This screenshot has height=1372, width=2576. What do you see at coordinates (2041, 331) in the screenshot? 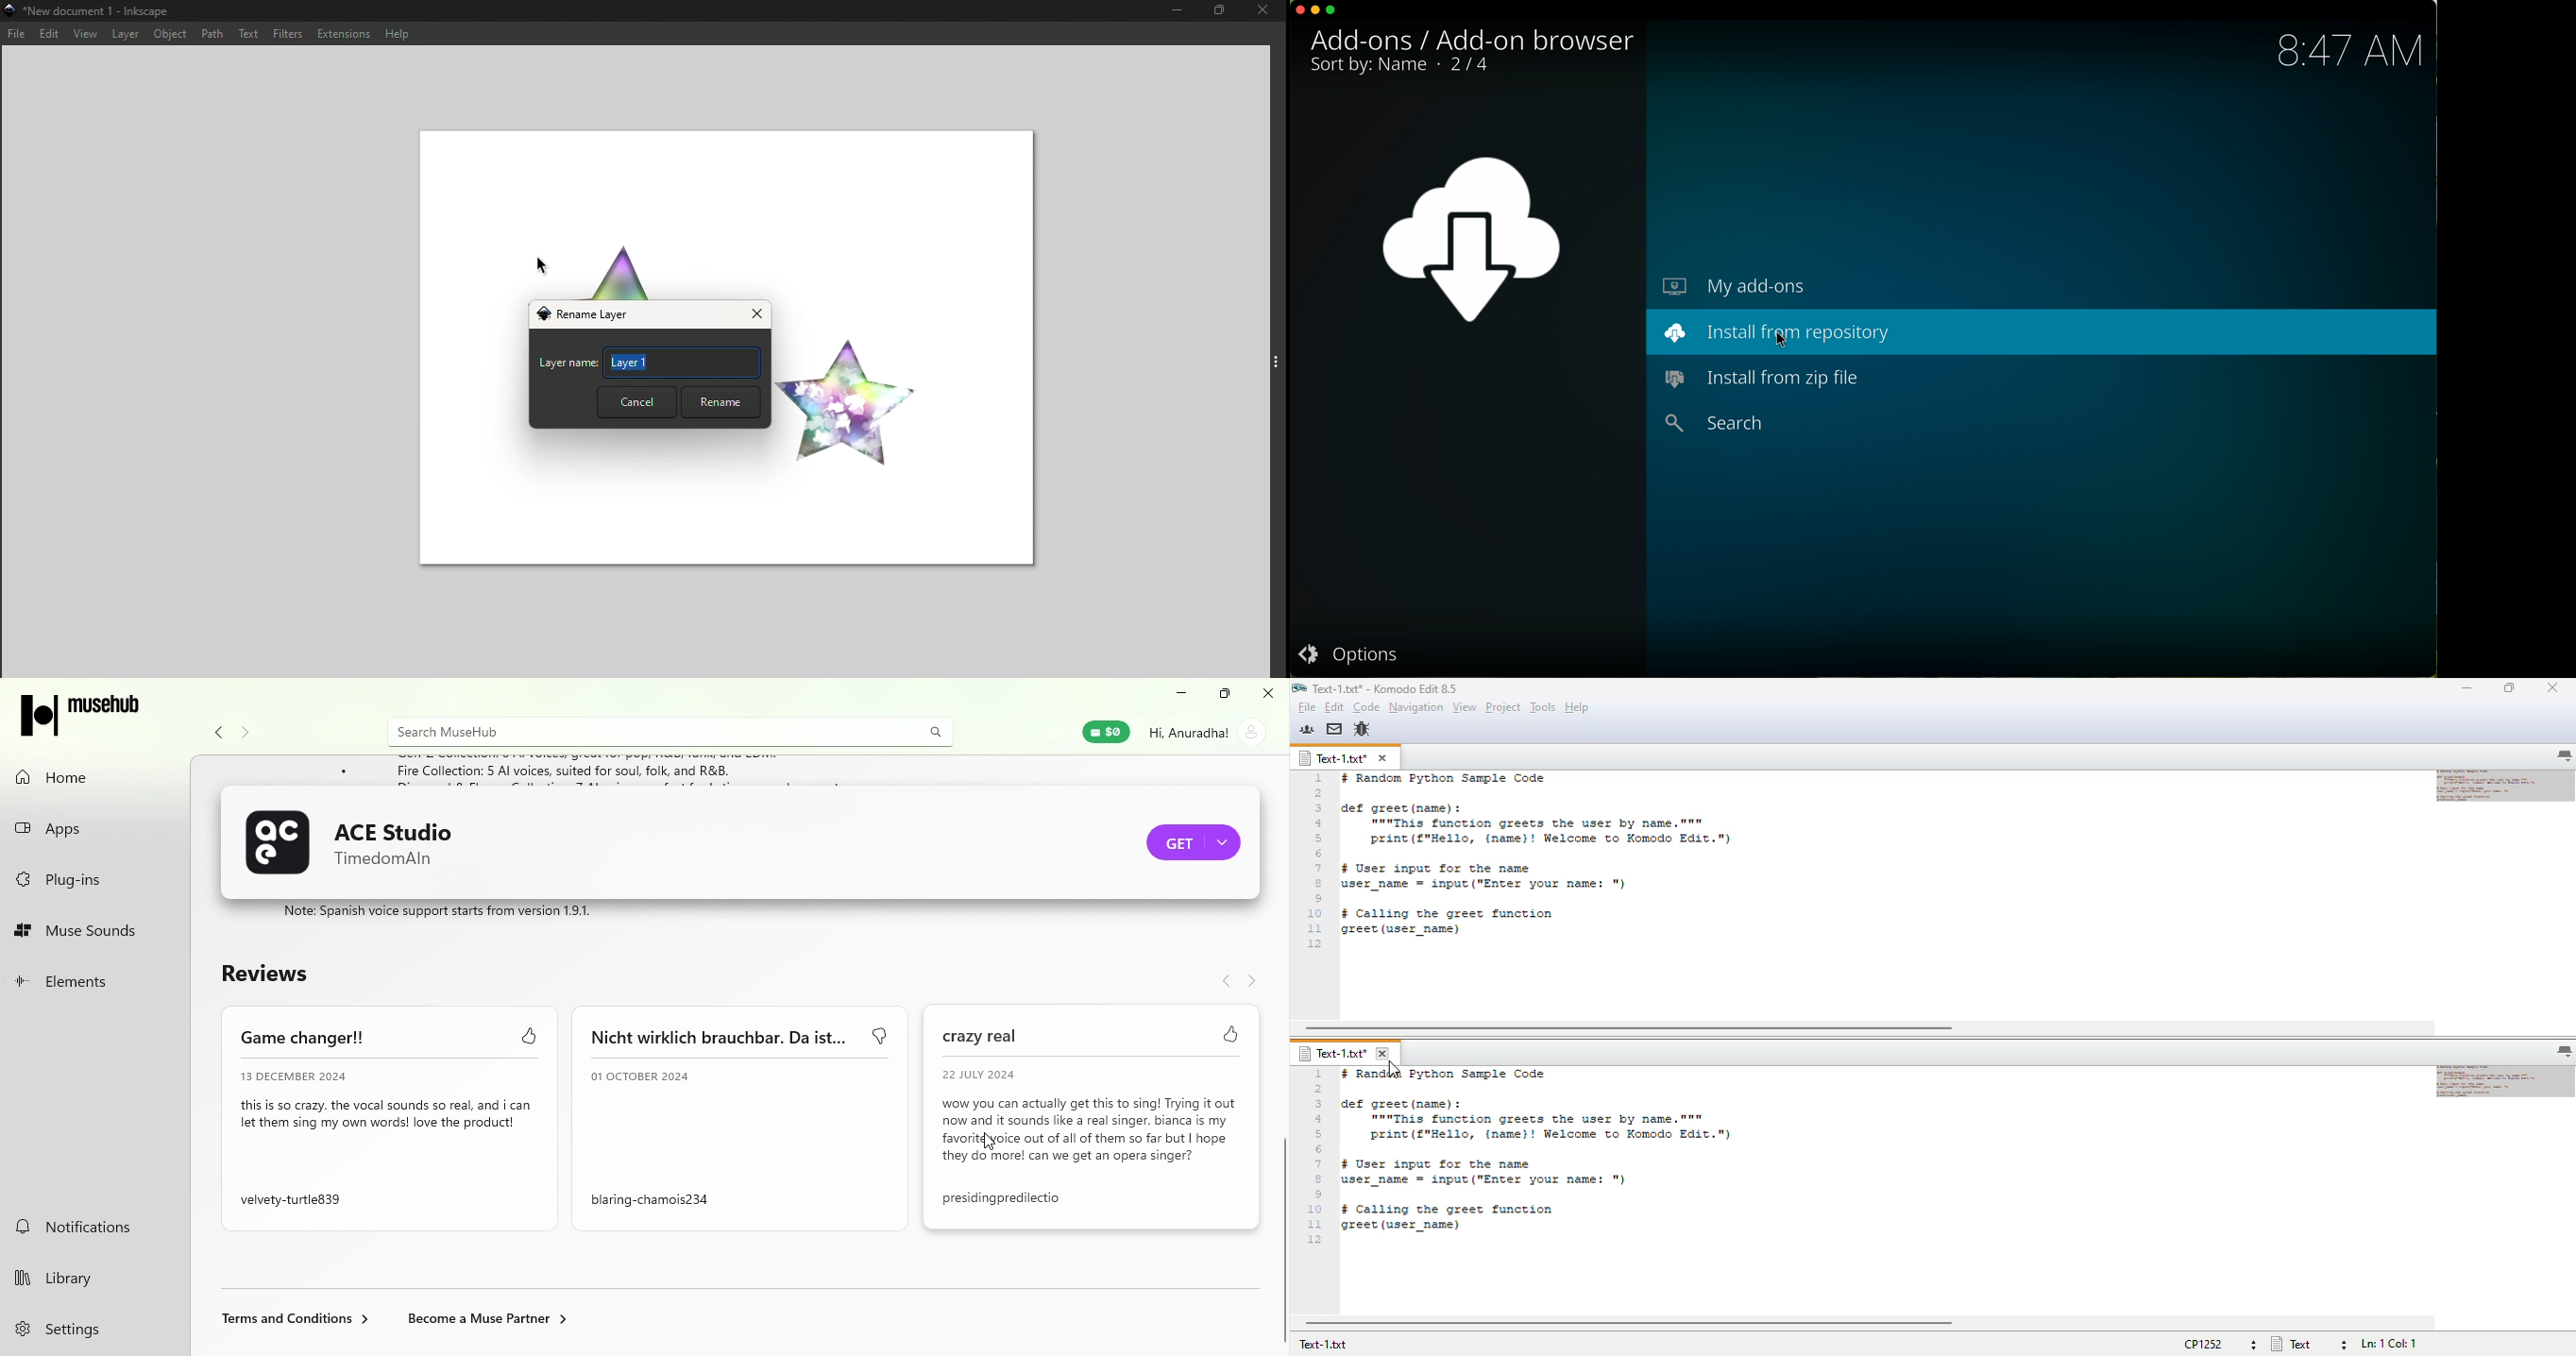
I see `click on install from repository` at bounding box center [2041, 331].